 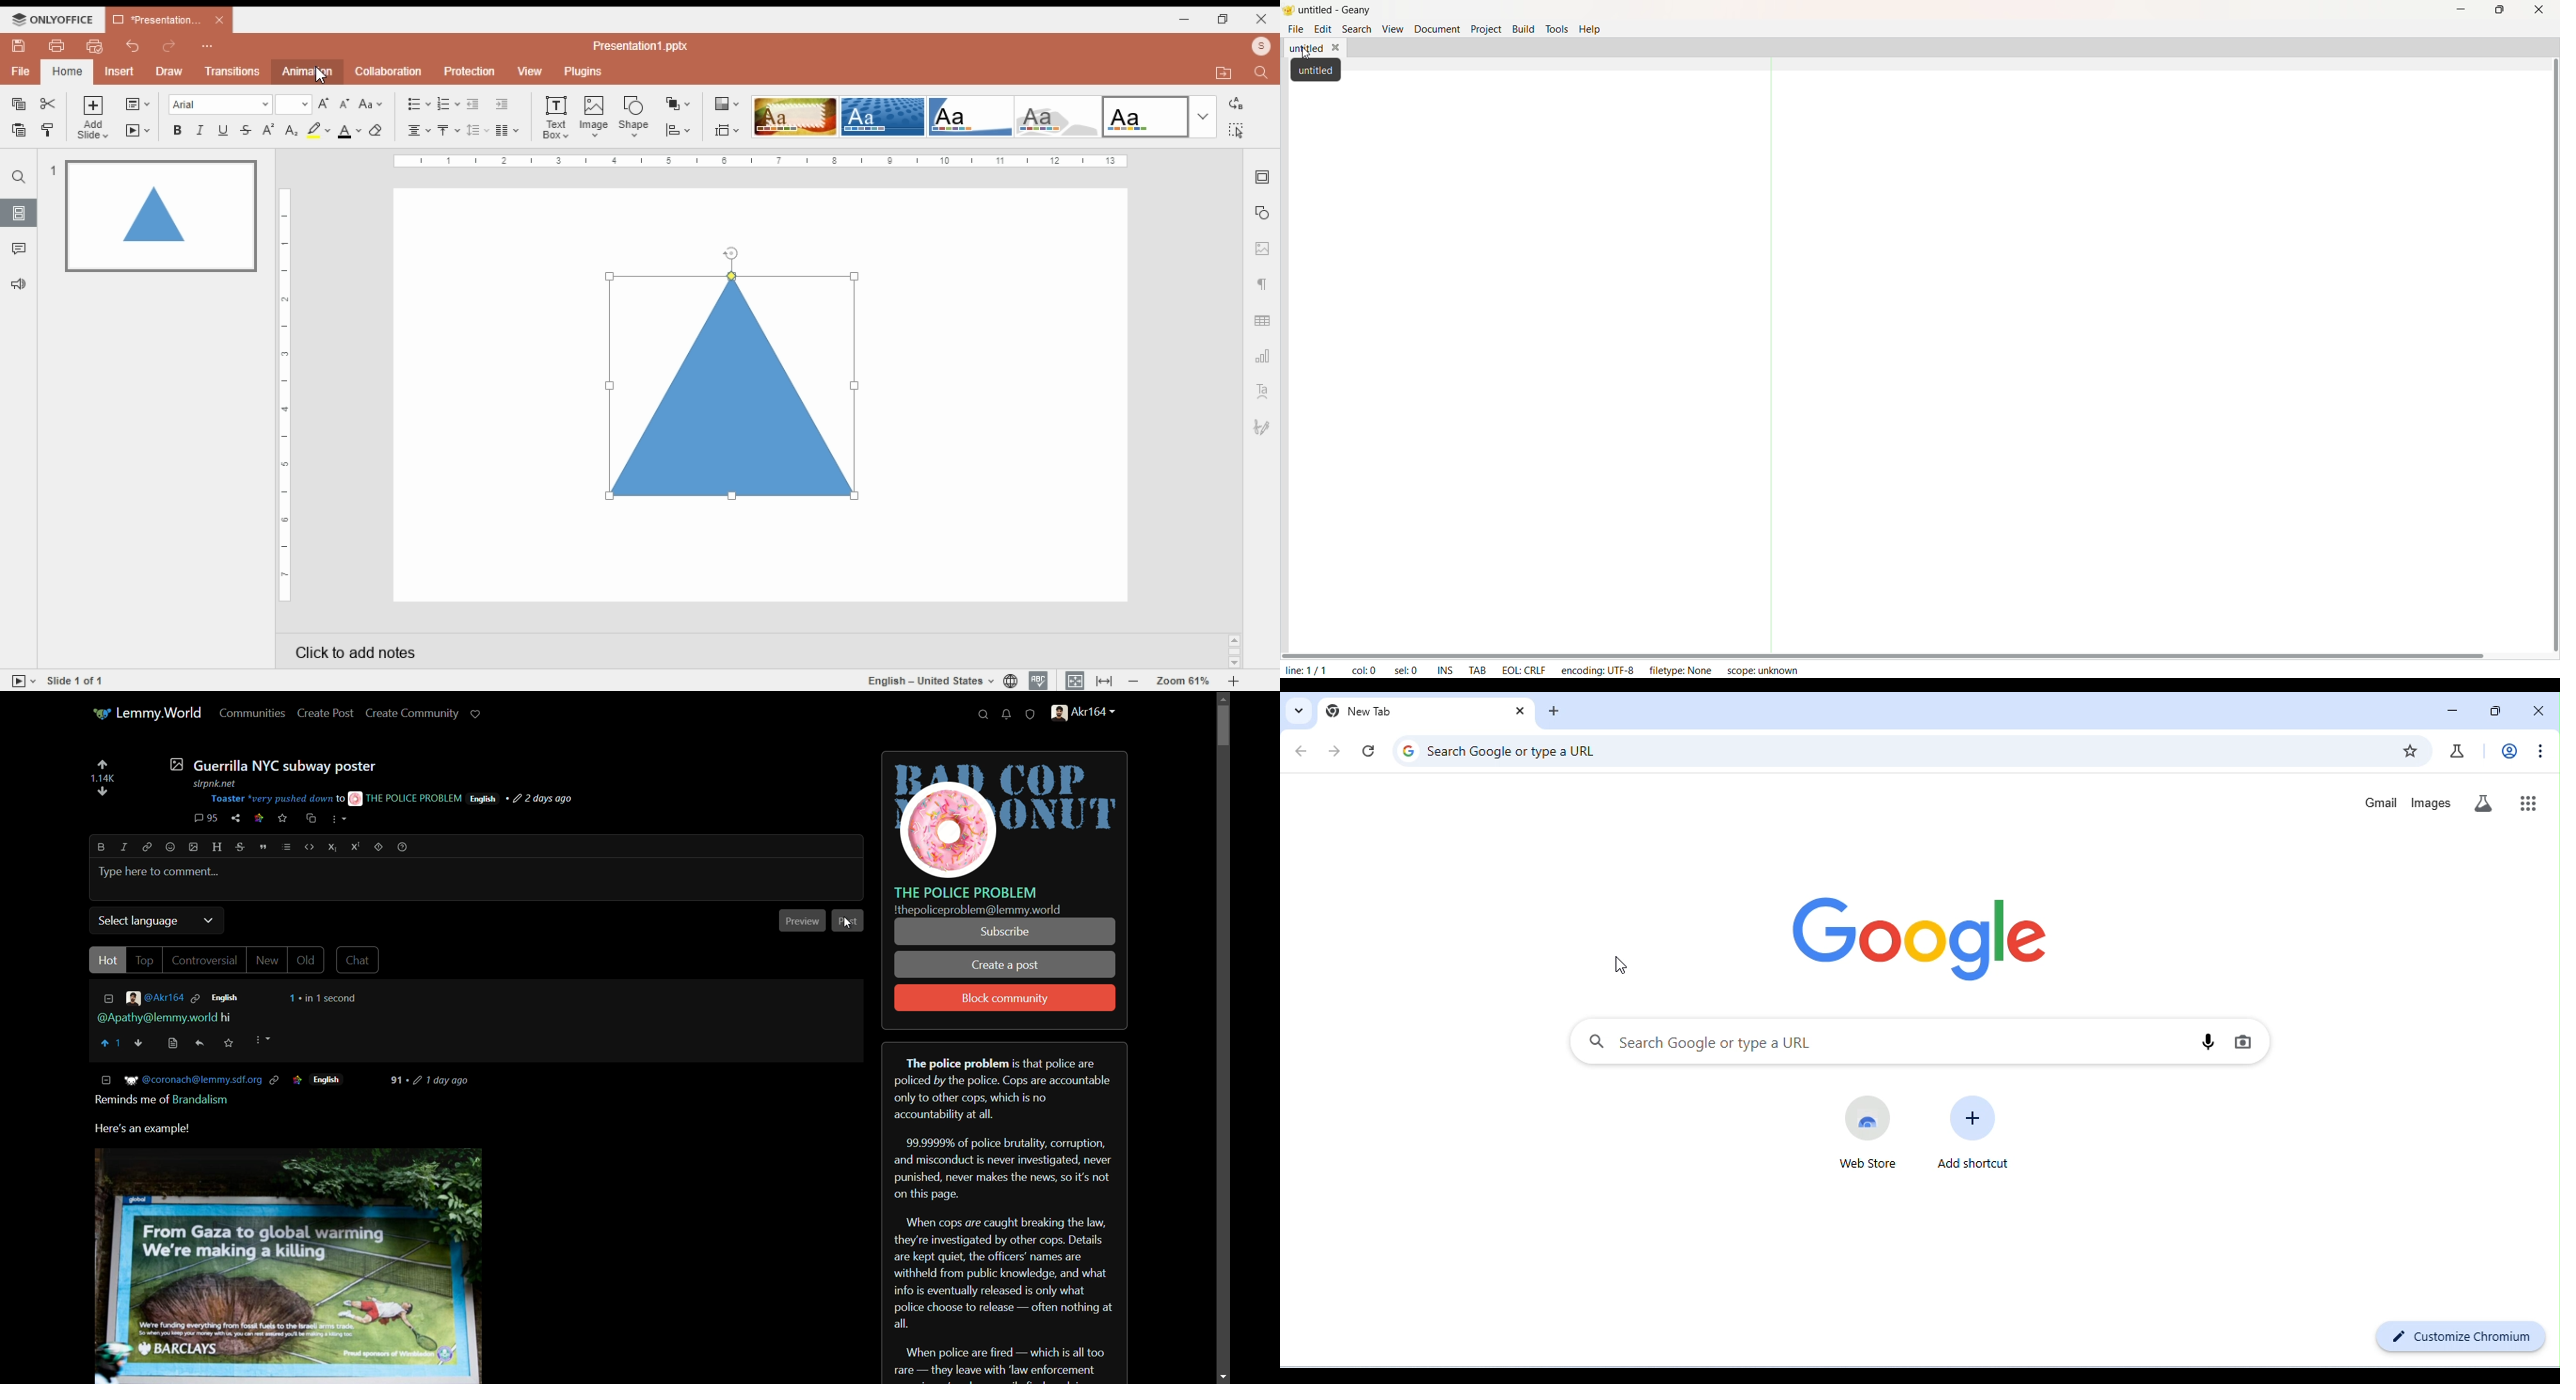 What do you see at coordinates (2432, 803) in the screenshot?
I see `images` at bounding box center [2432, 803].